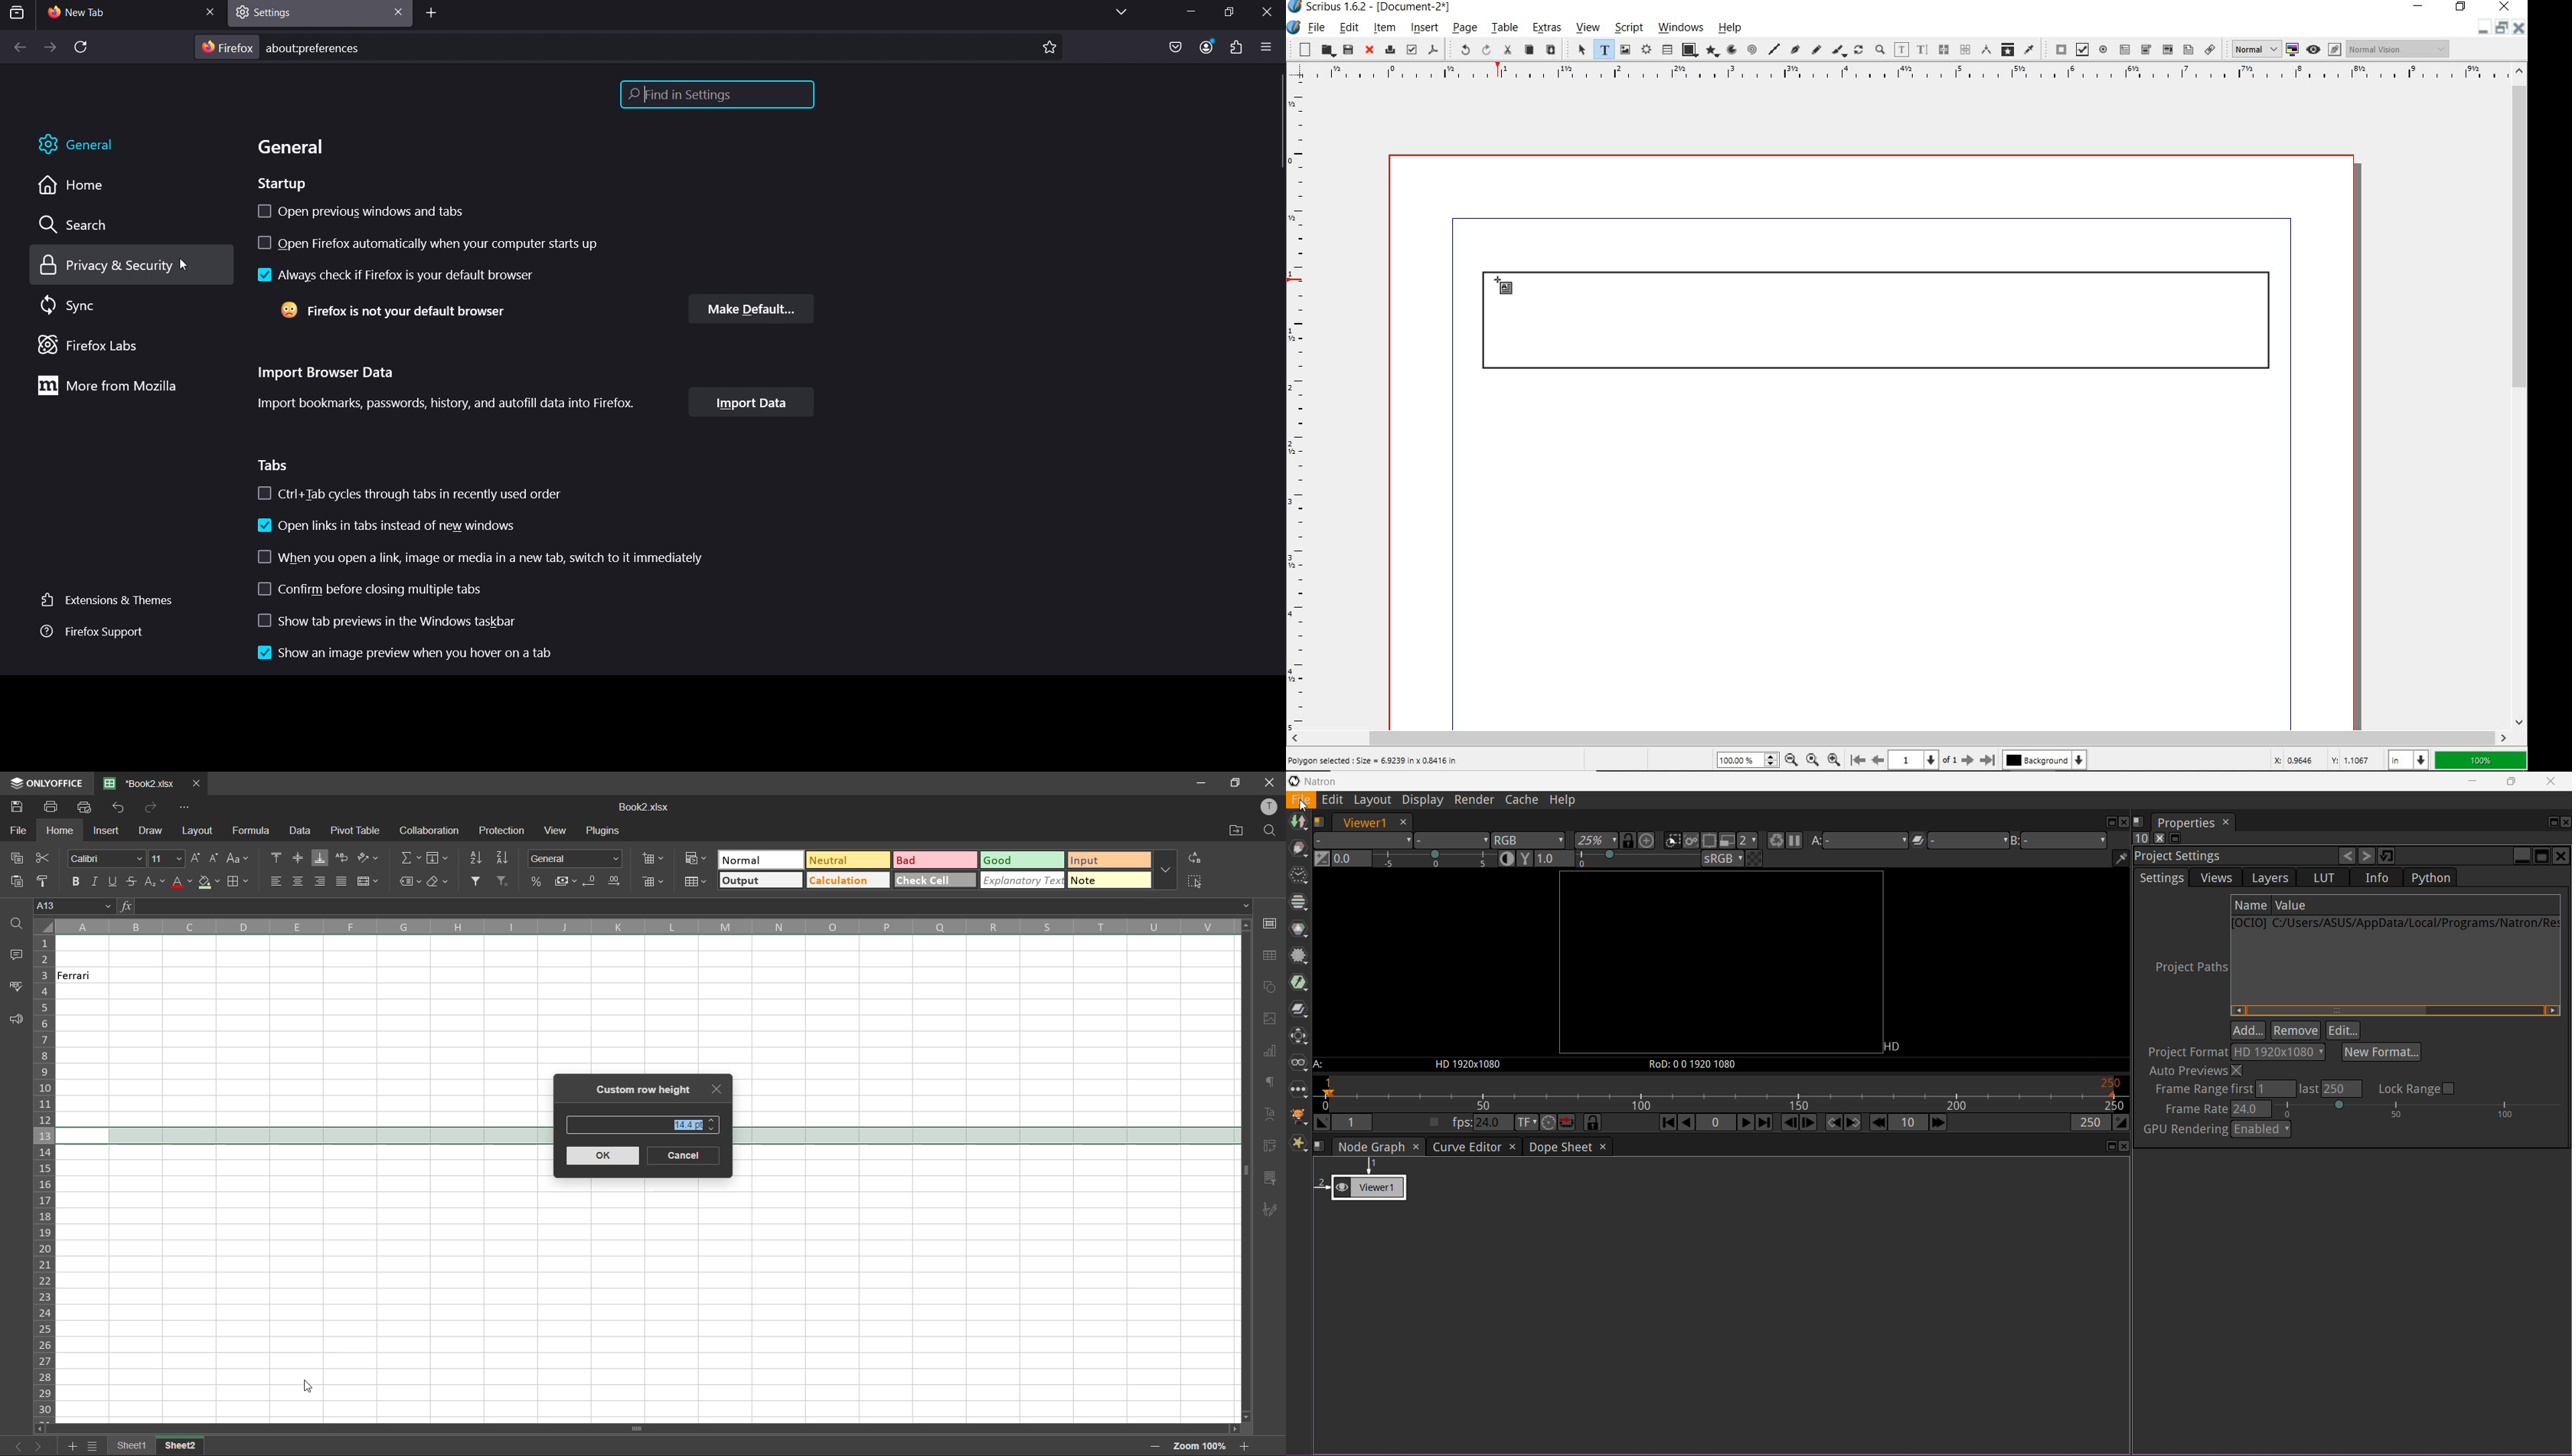 This screenshot has height=1456, width=2576. I want to click on select item, so click(1581, 49).